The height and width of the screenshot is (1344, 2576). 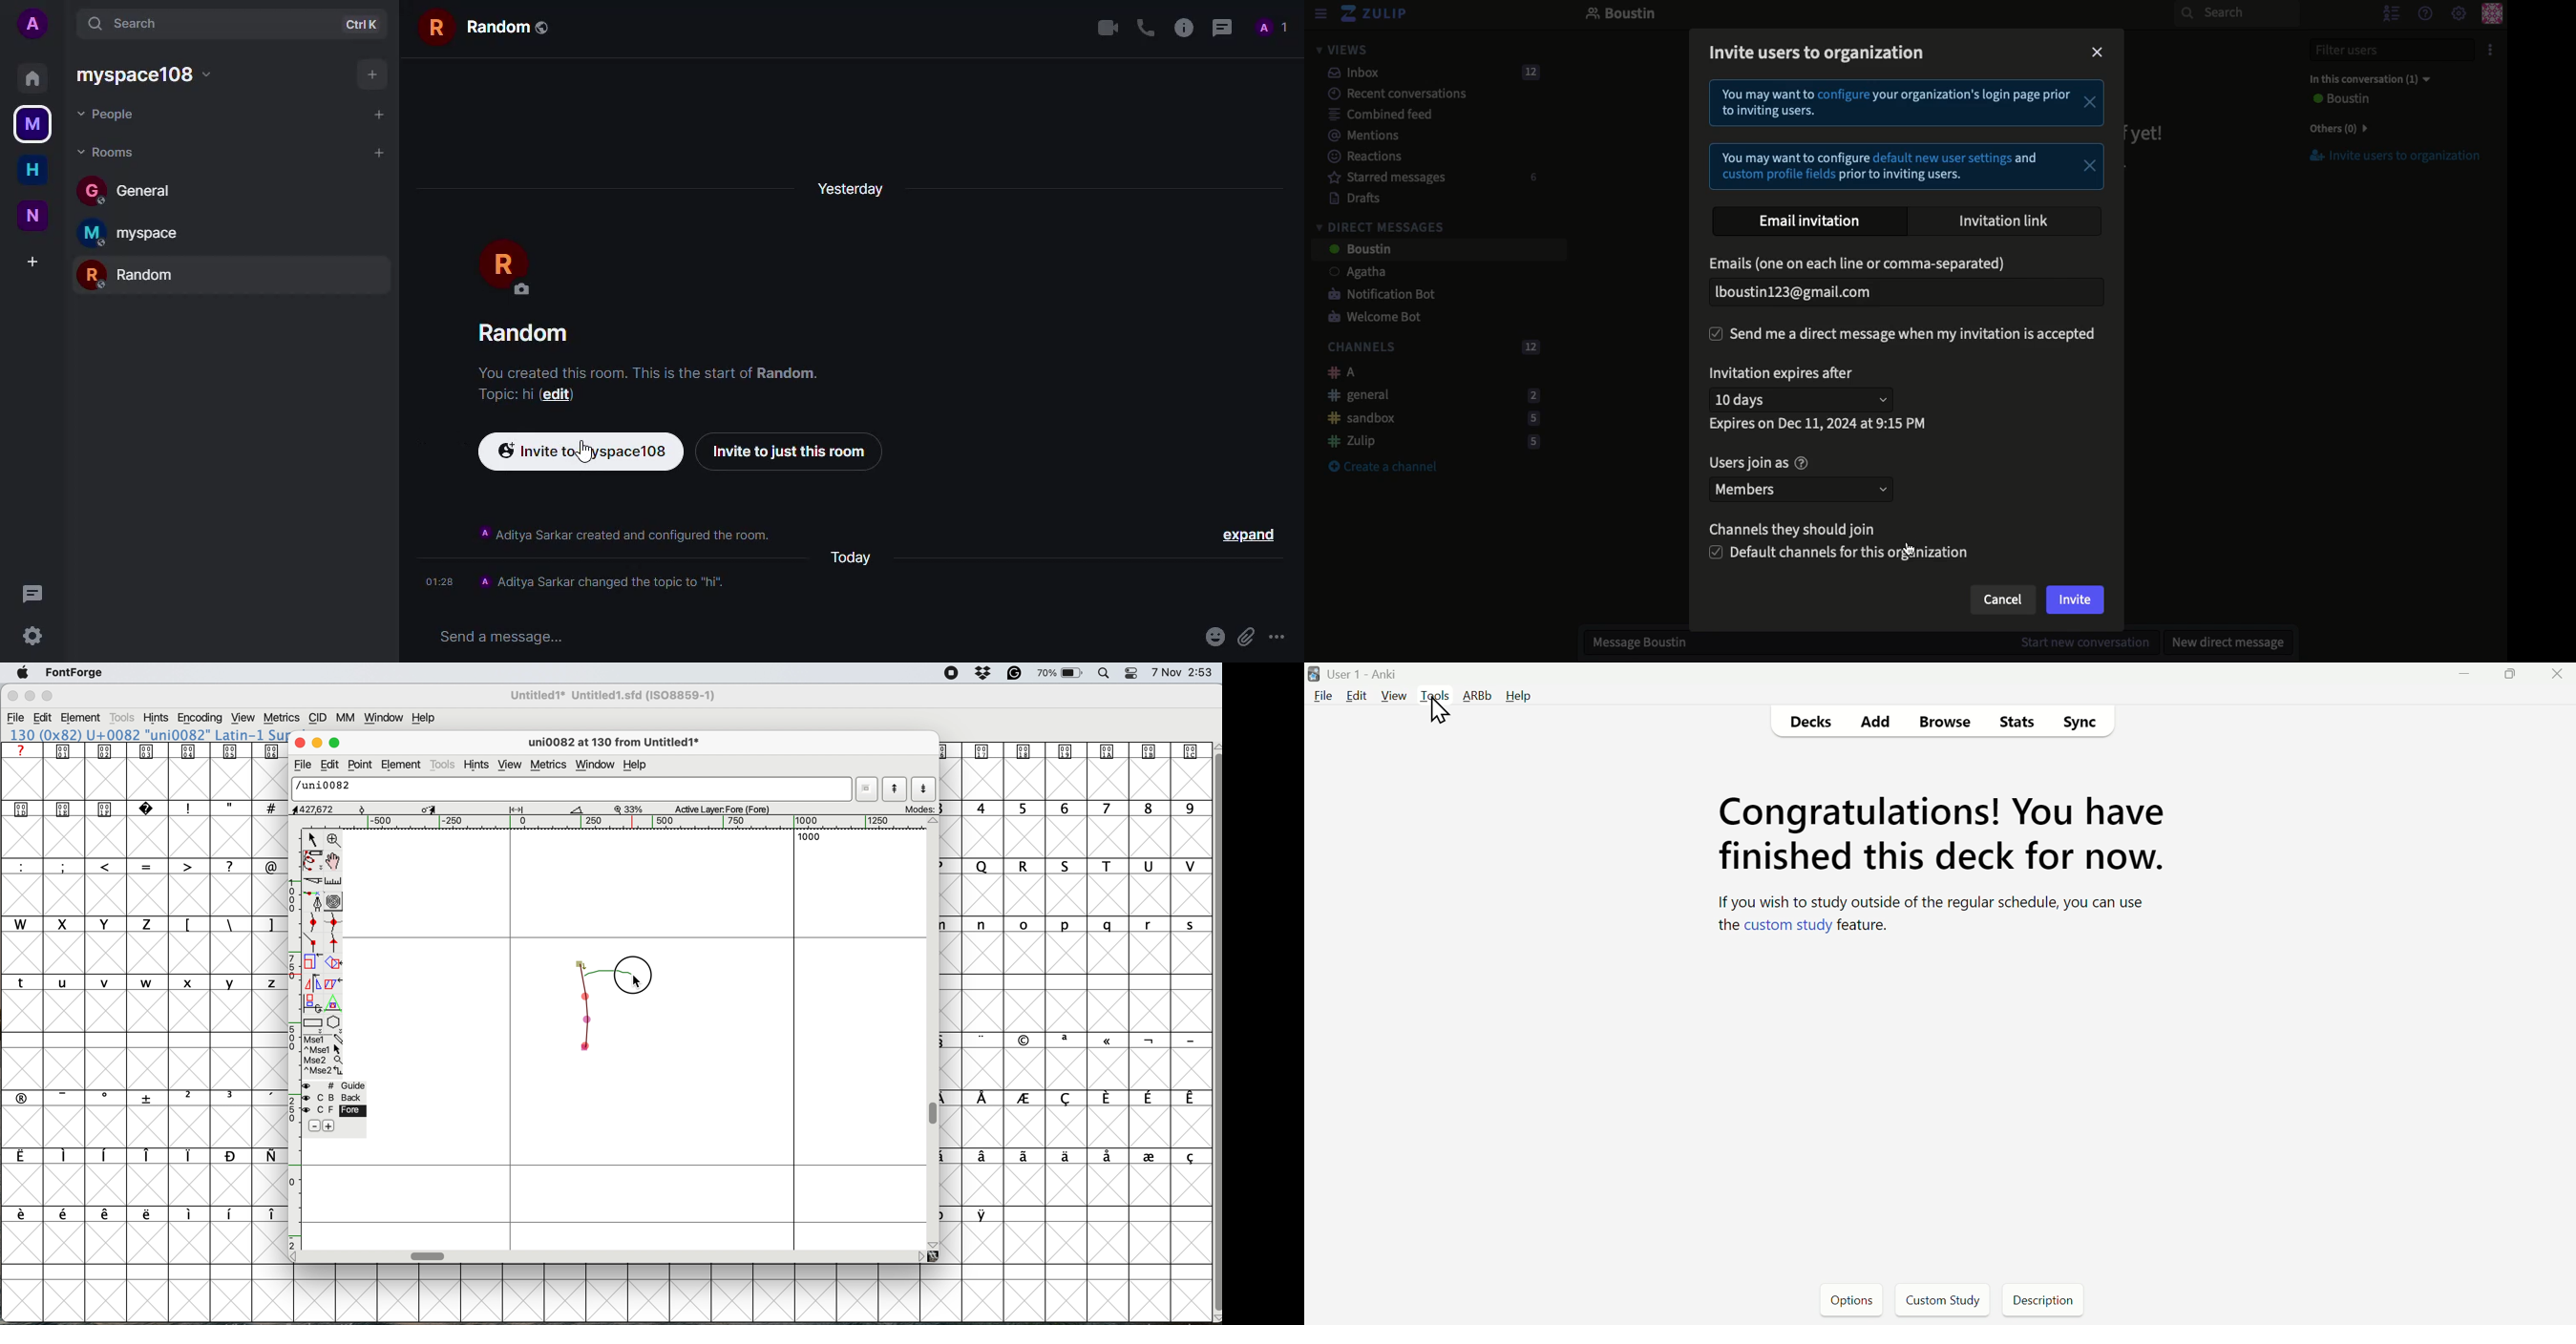 What do you see at coordinates (1182, 29) in the screenshot?
I see `info` at bounding box center [1182, 29].